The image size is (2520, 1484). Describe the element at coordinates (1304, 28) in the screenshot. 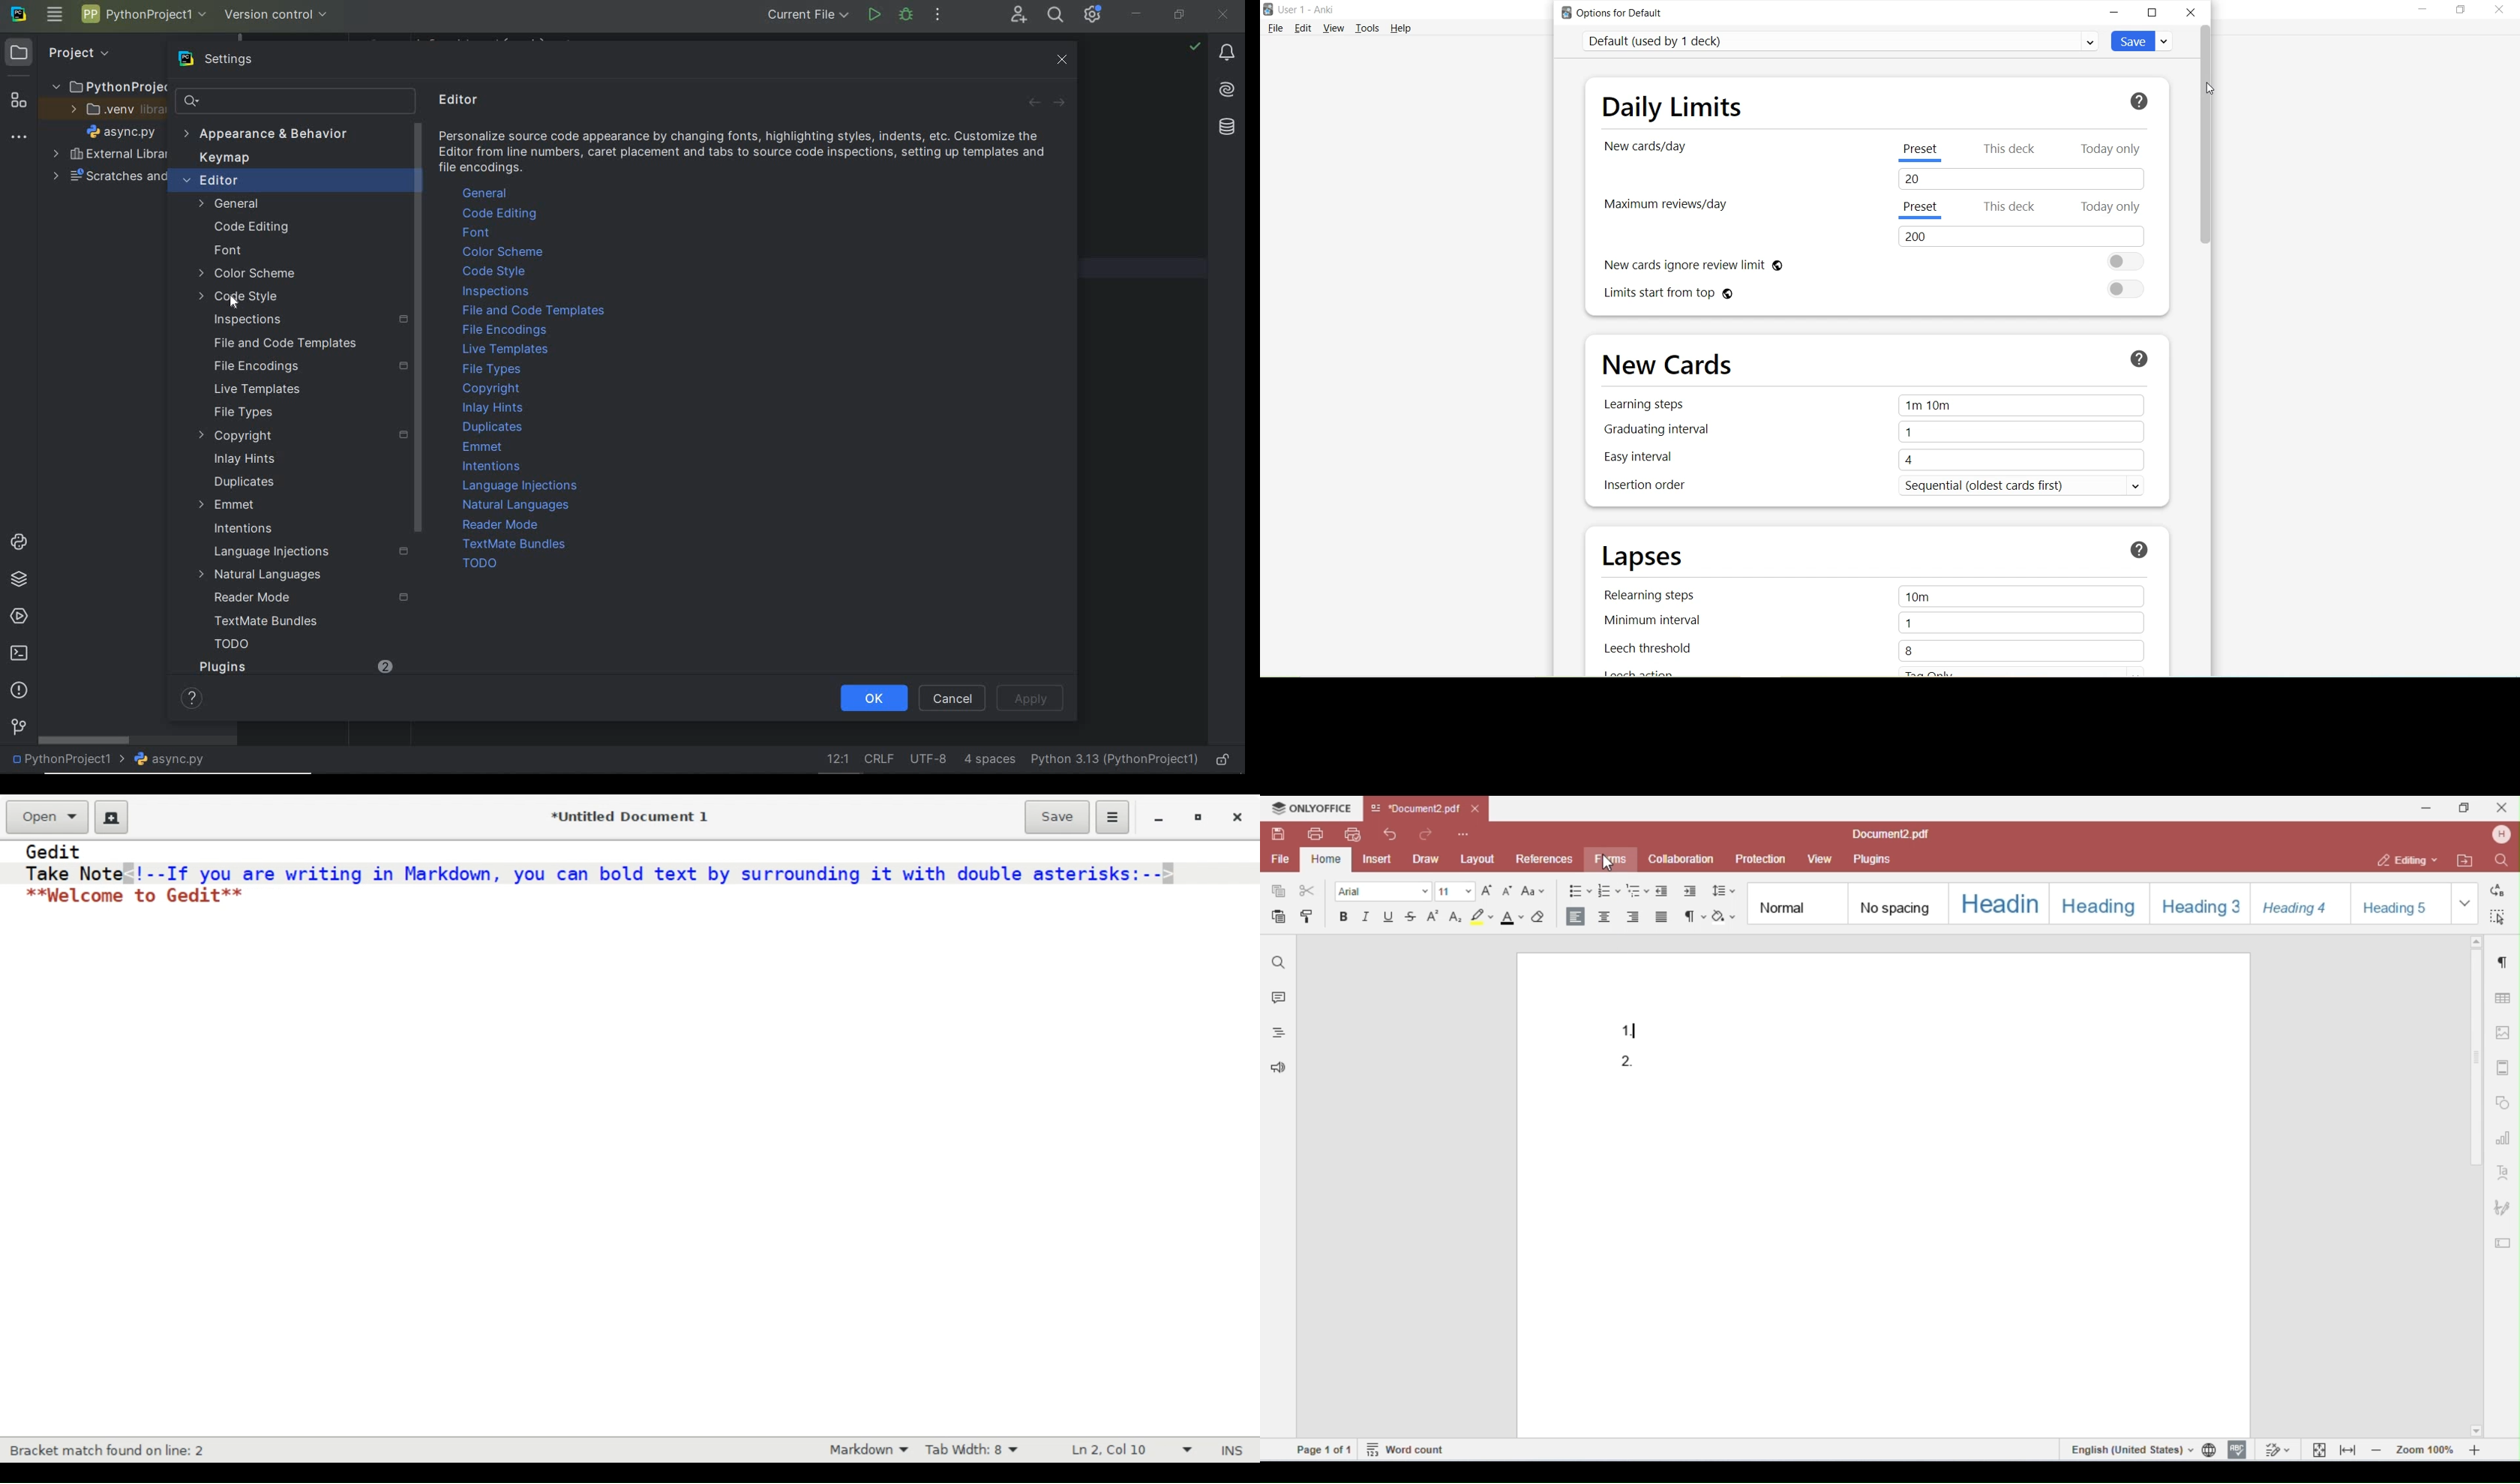

I see `Edit` at that location.